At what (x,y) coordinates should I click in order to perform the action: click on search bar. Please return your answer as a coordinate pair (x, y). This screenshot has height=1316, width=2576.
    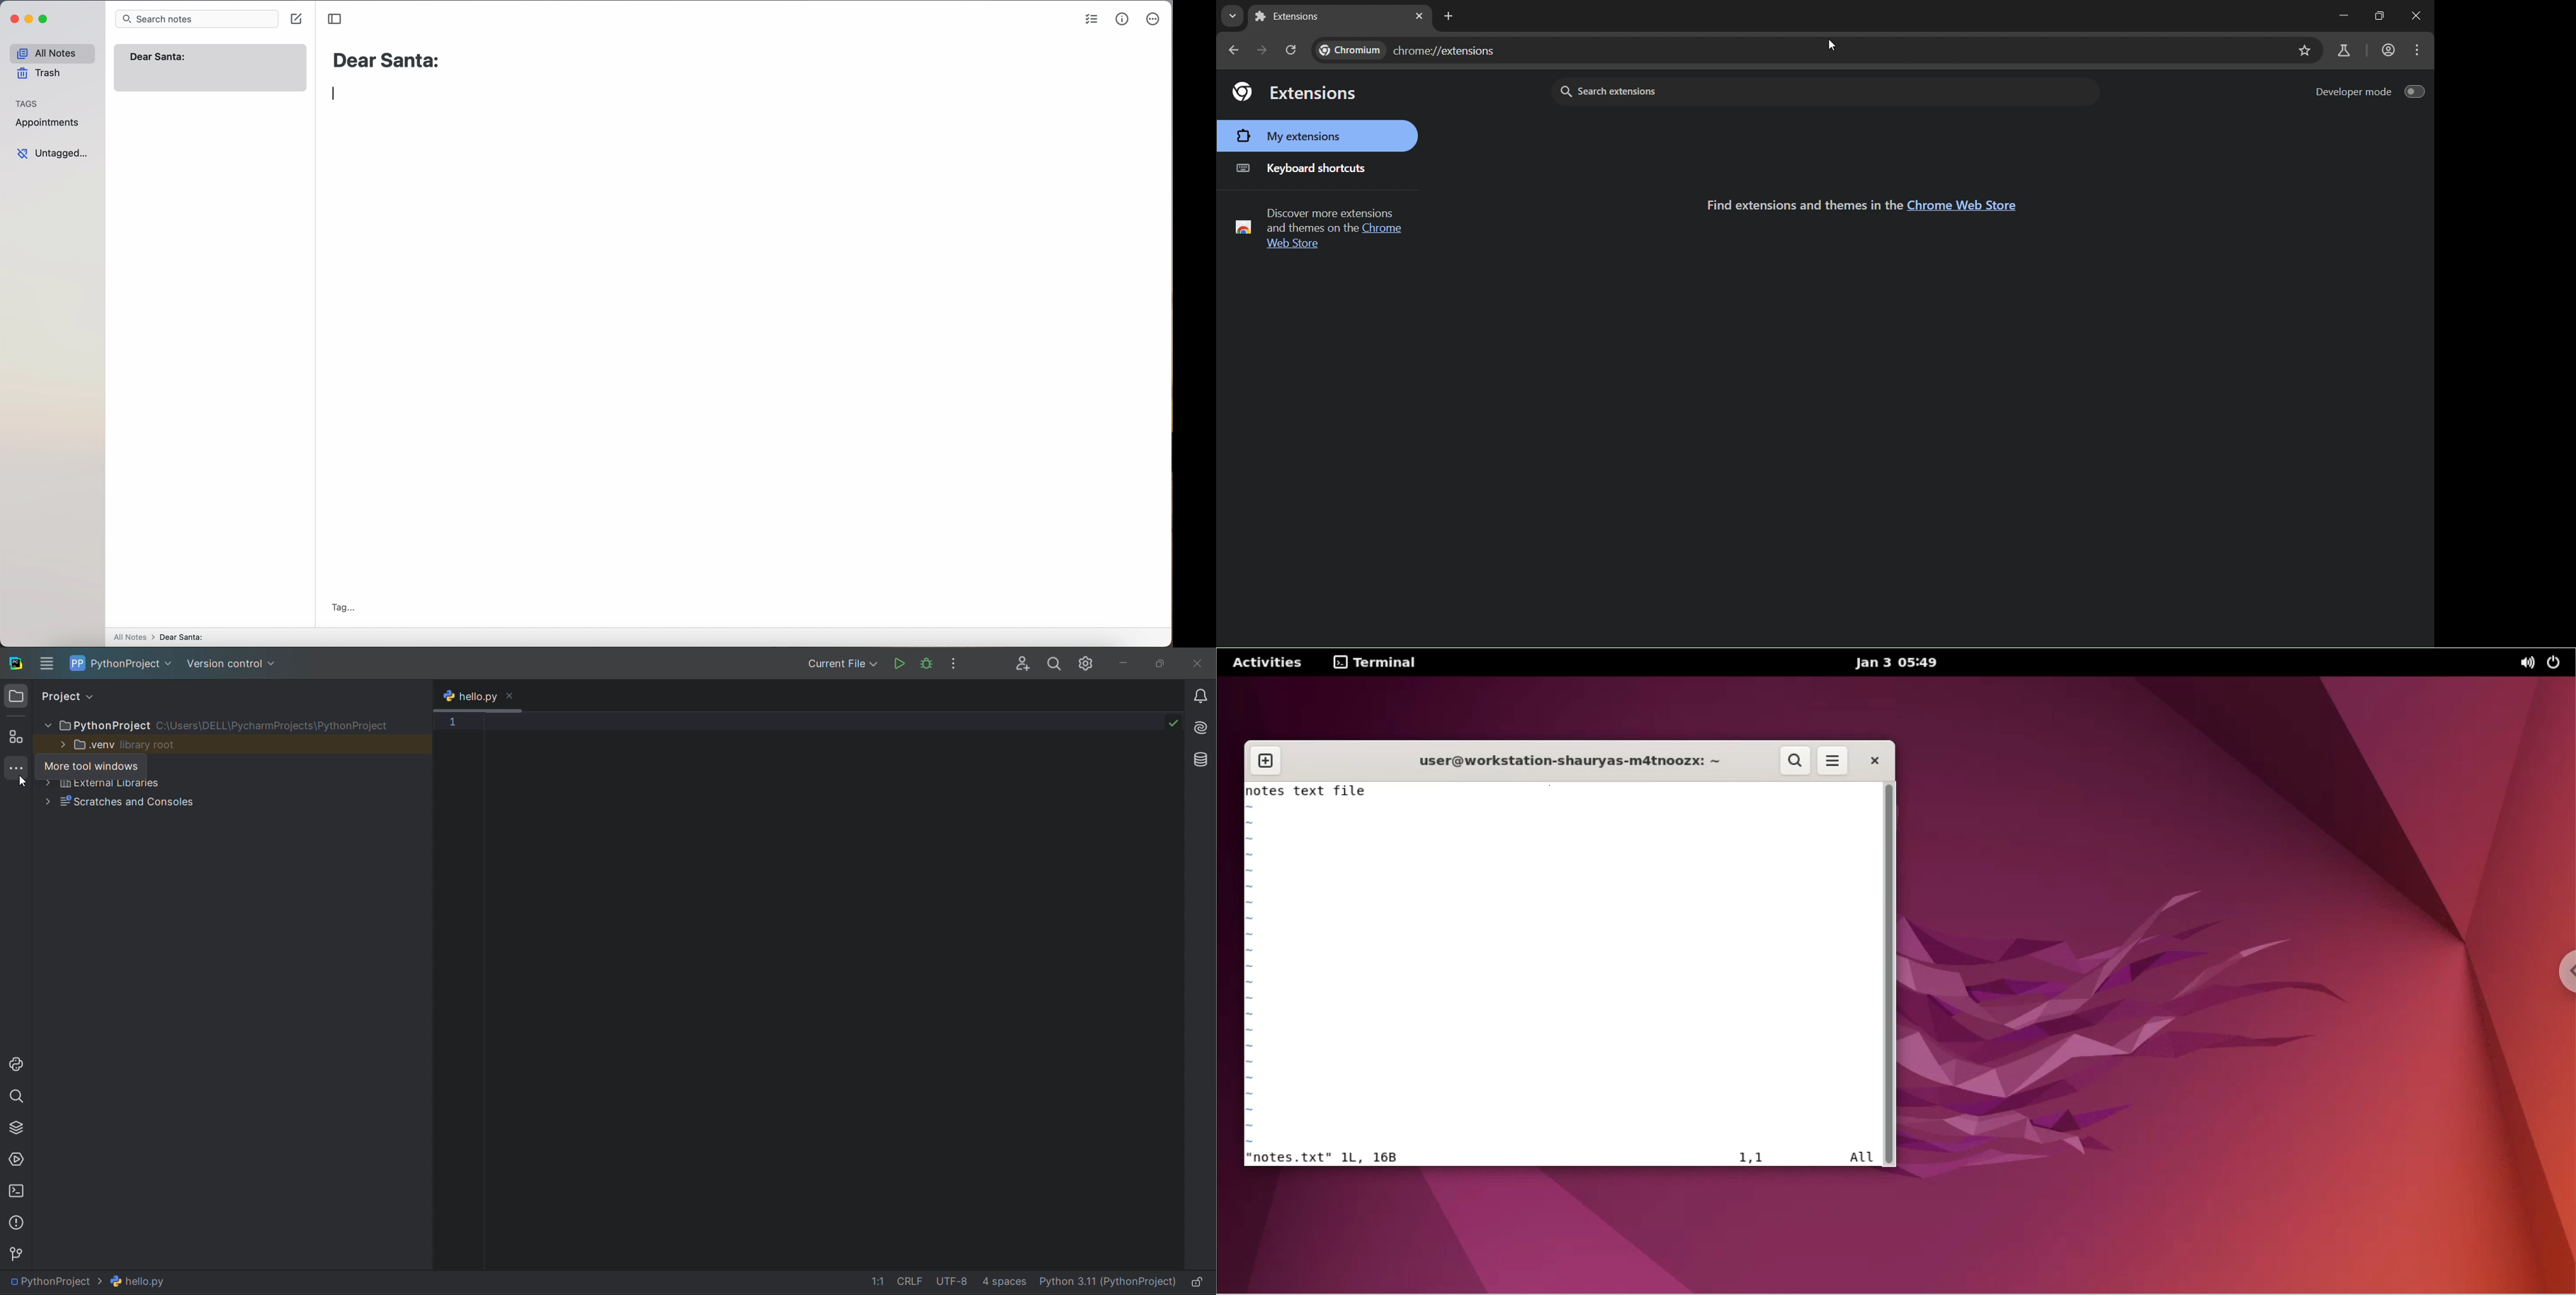
    Looking at the image, I should click on (196, 19).